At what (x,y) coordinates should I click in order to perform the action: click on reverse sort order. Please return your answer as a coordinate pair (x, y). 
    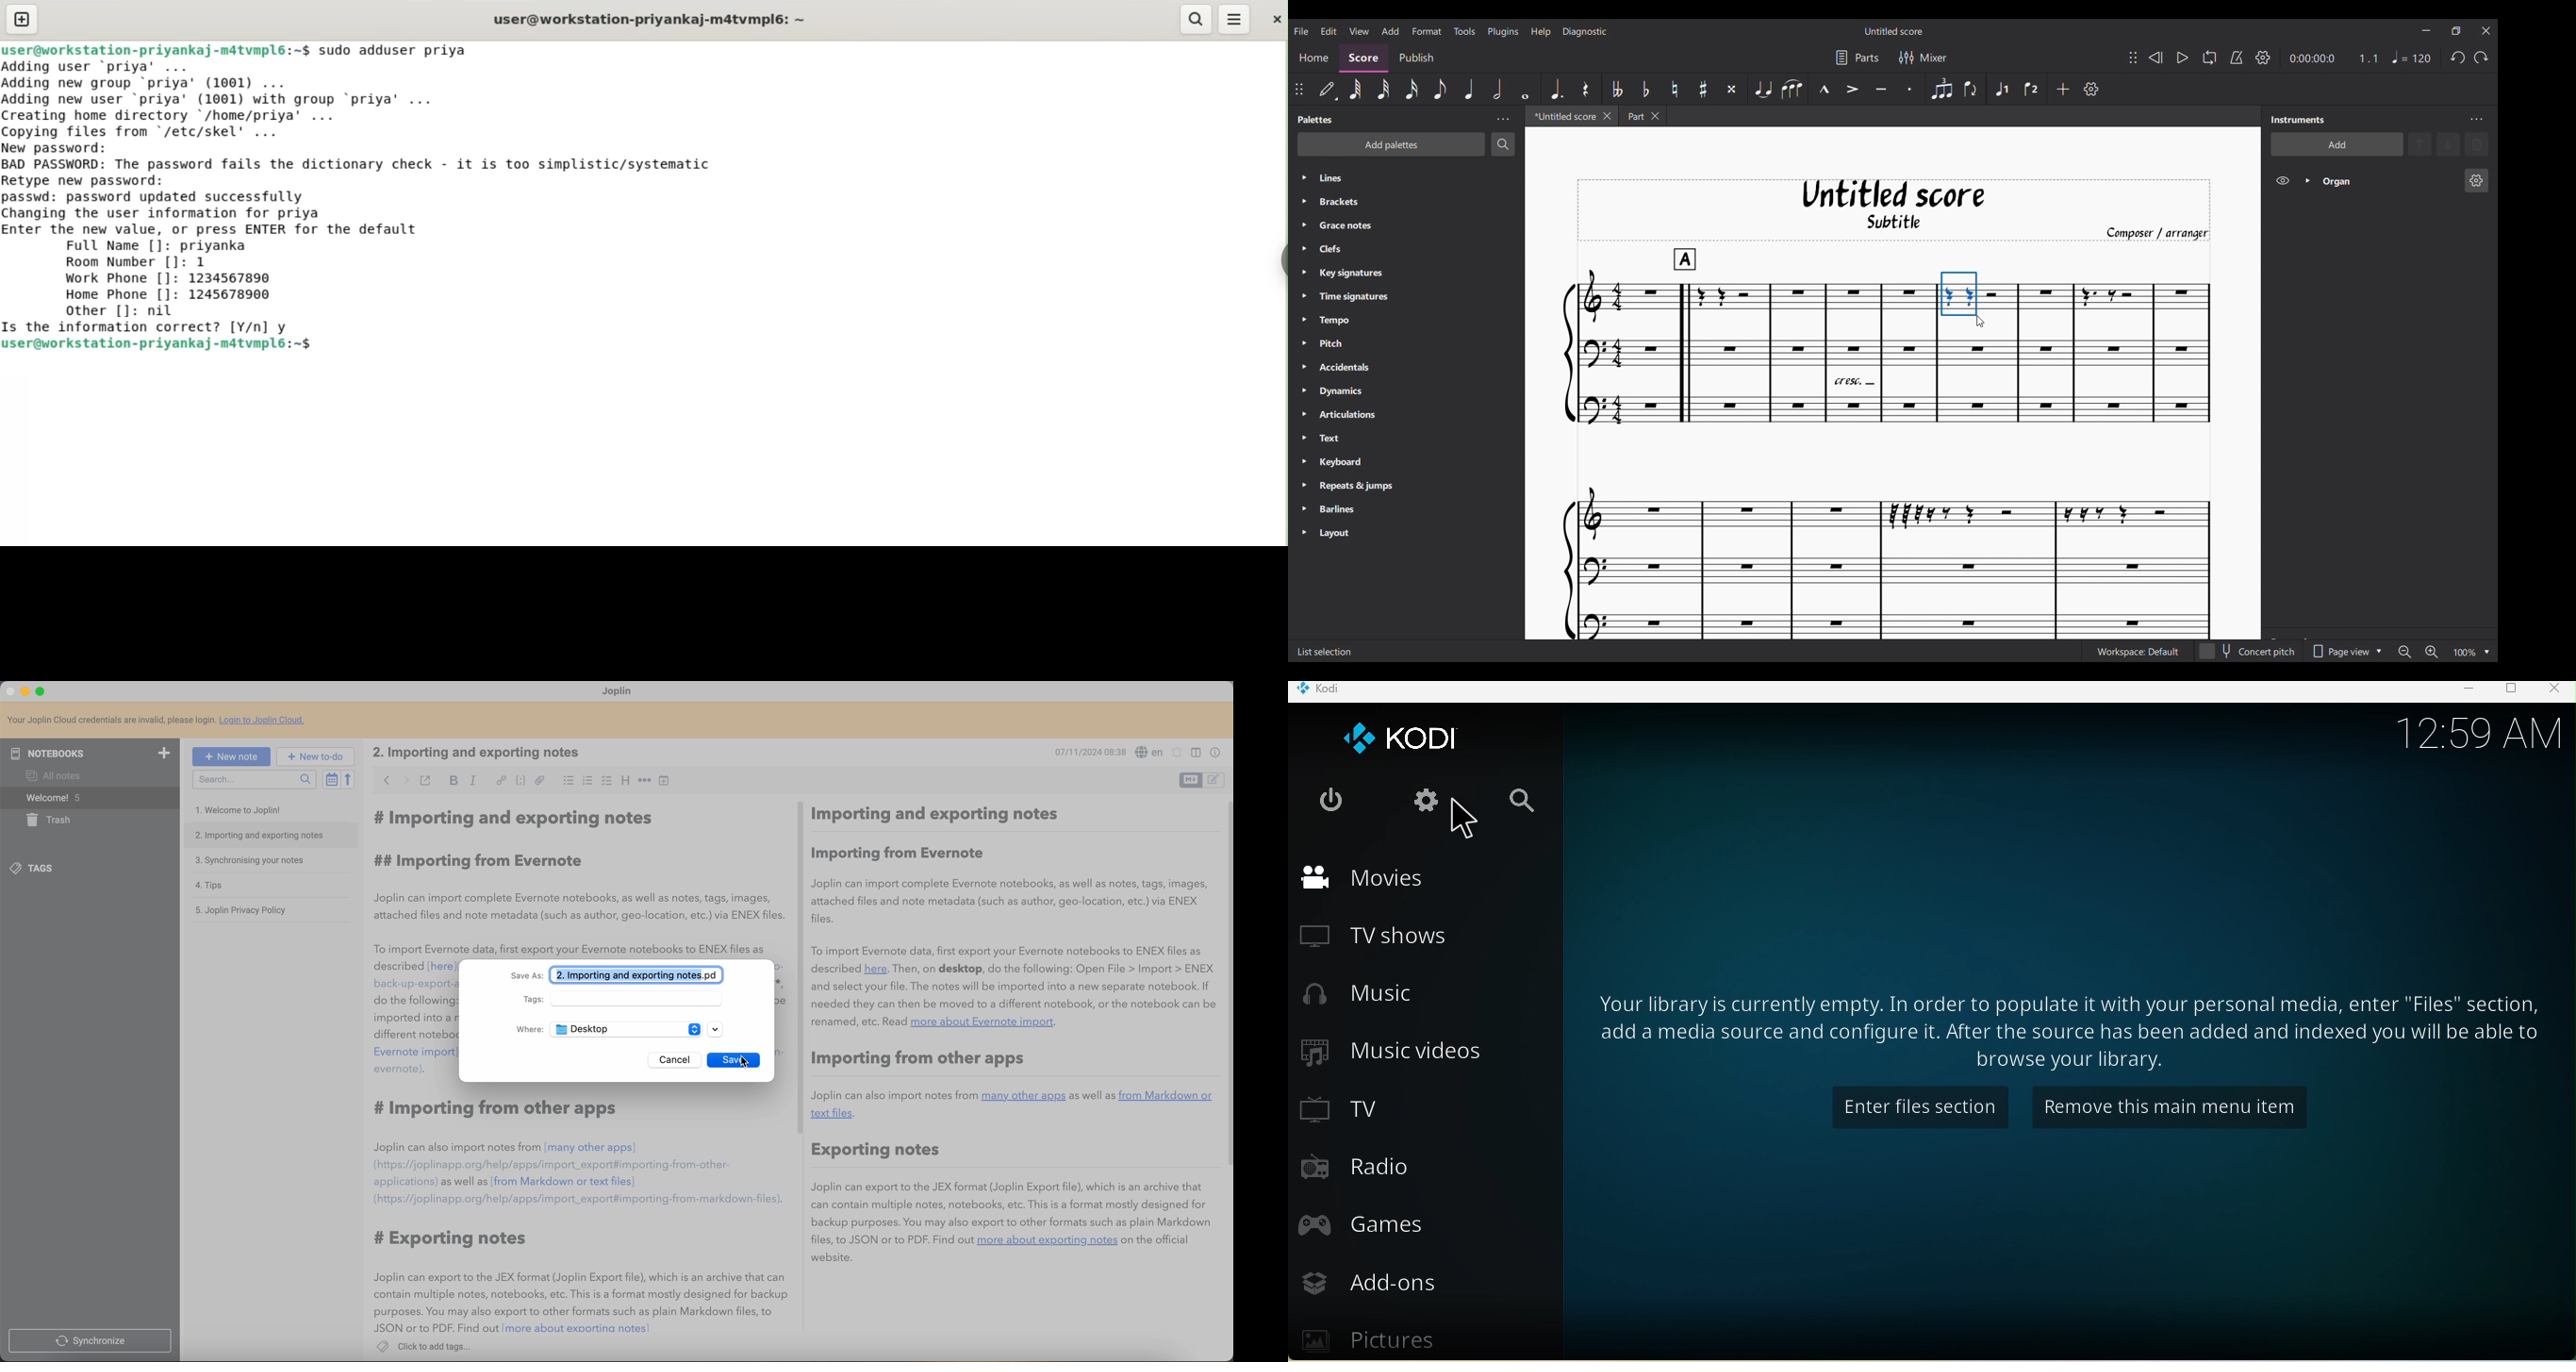
    Looking at the image, I should click on (347, 780).